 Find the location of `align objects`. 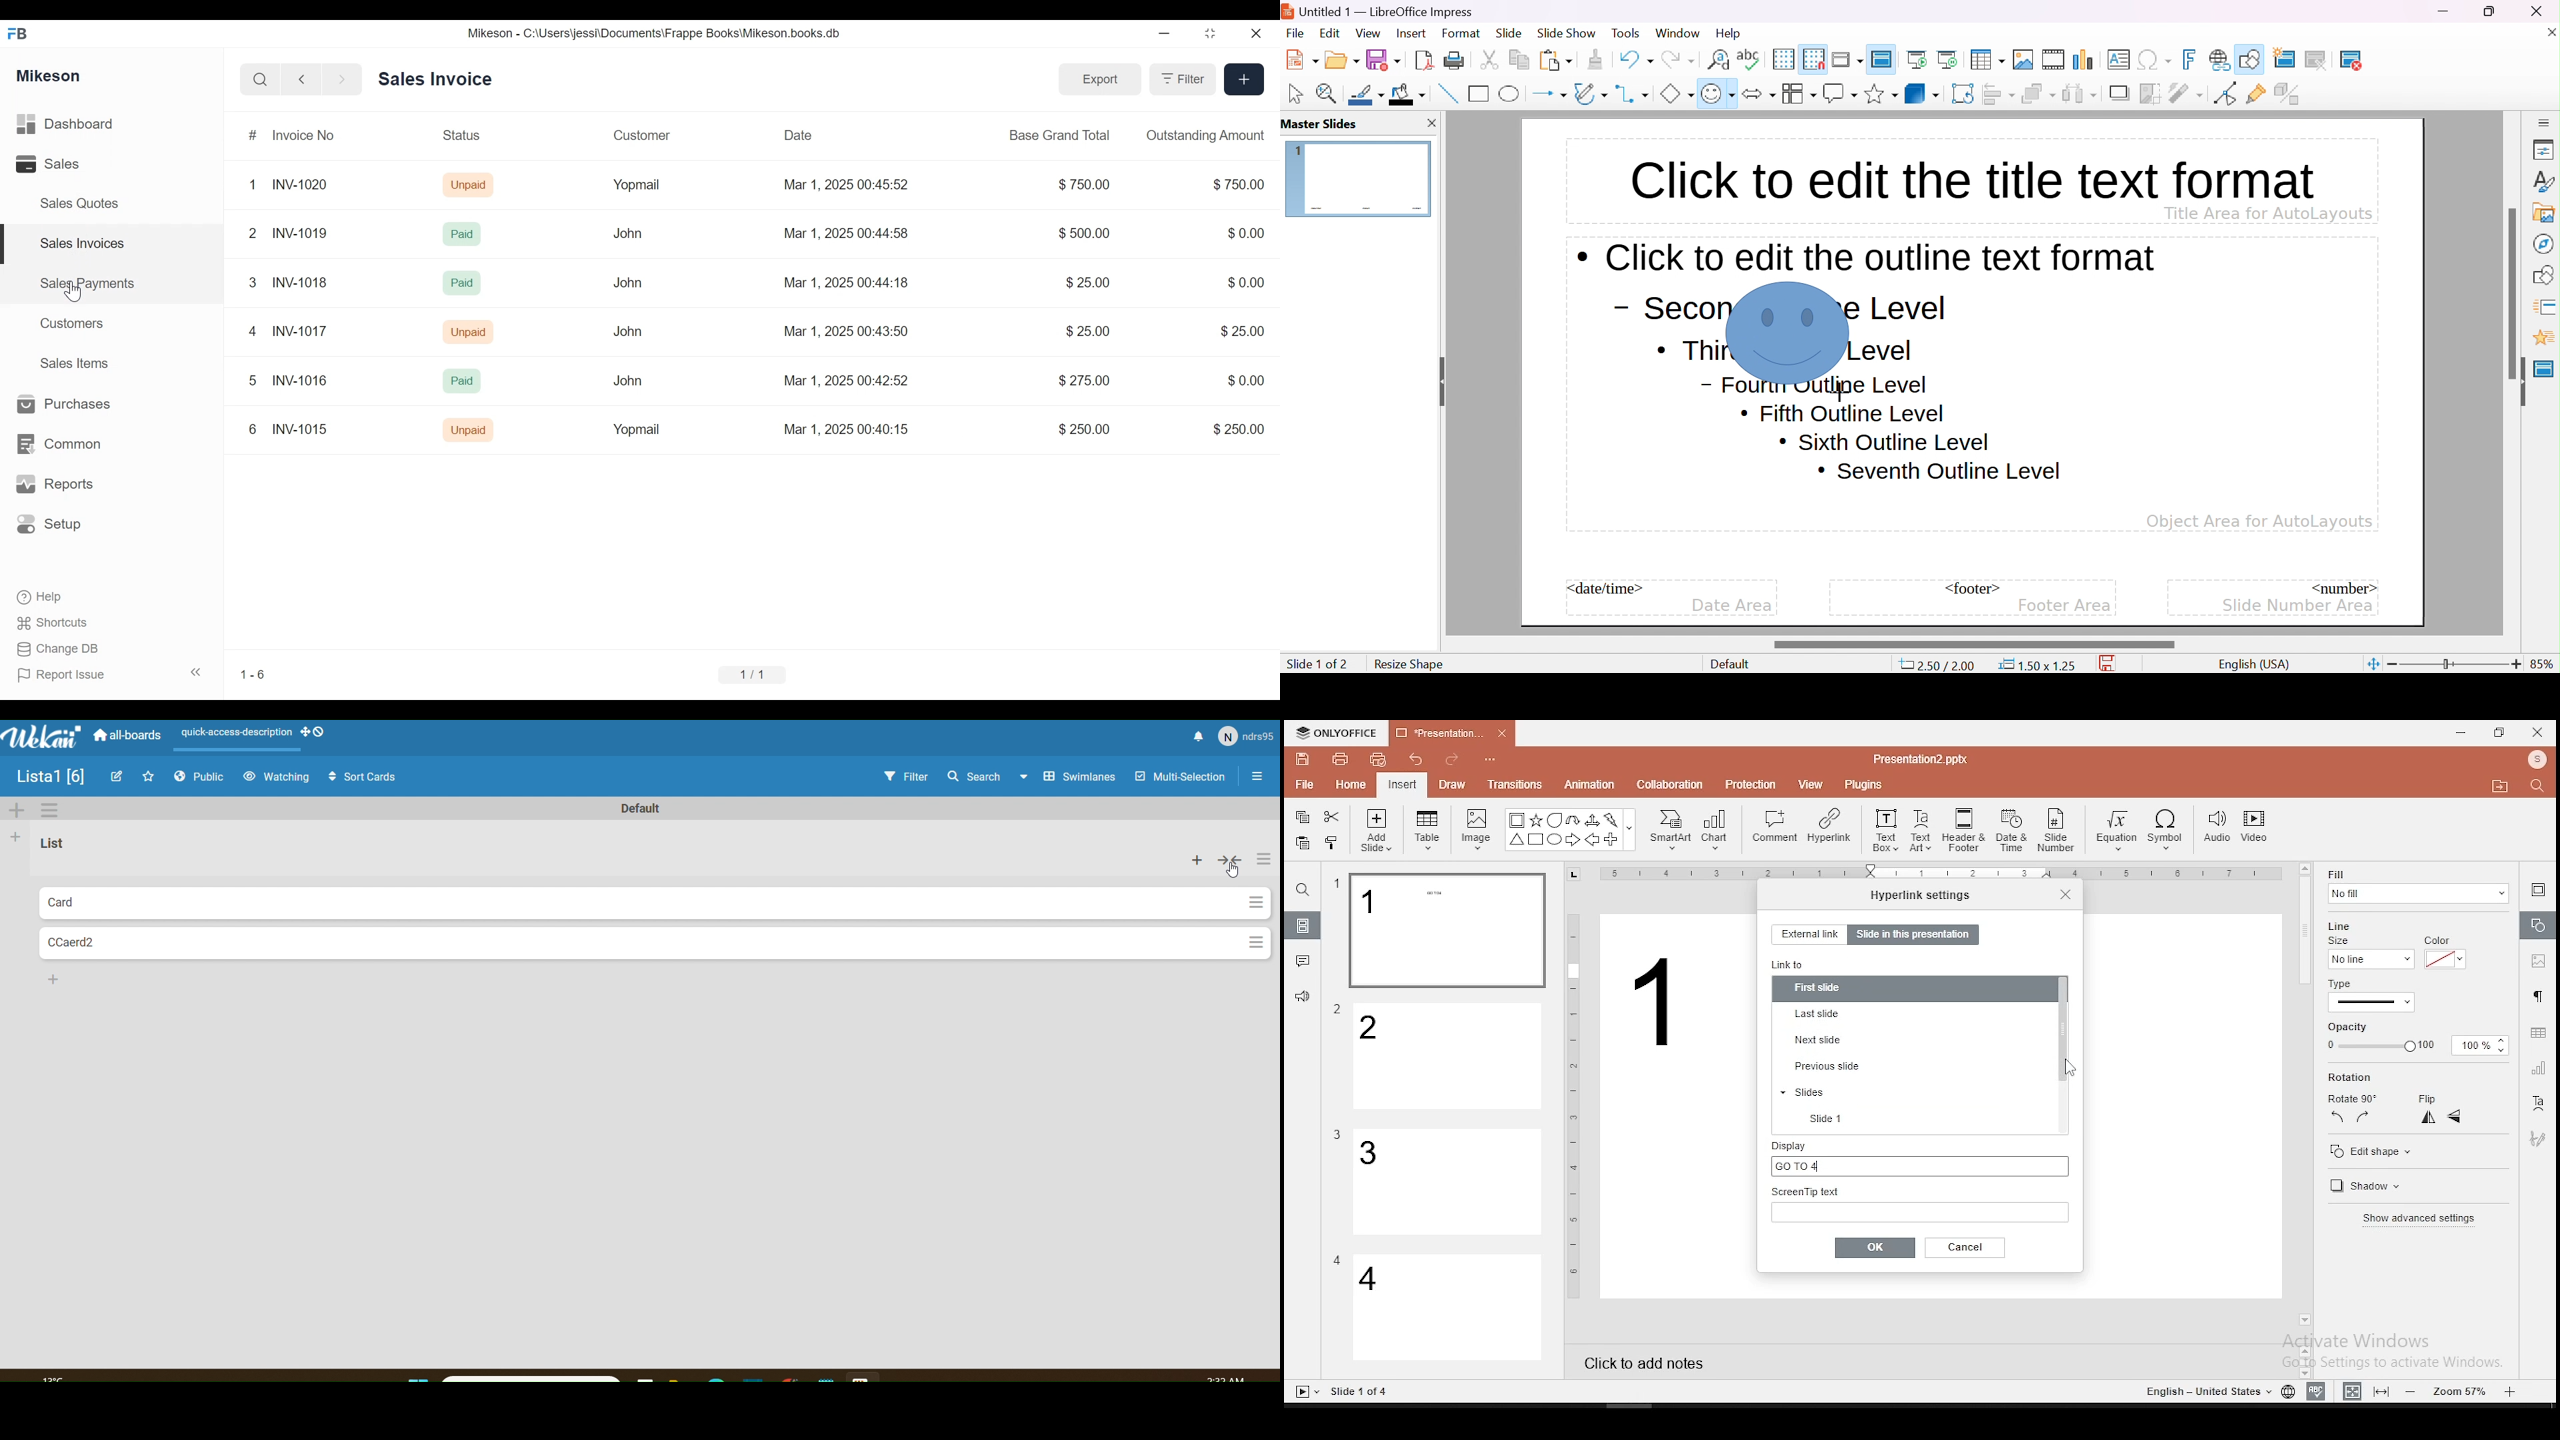

align objects is located at coordinates (2000, 94).